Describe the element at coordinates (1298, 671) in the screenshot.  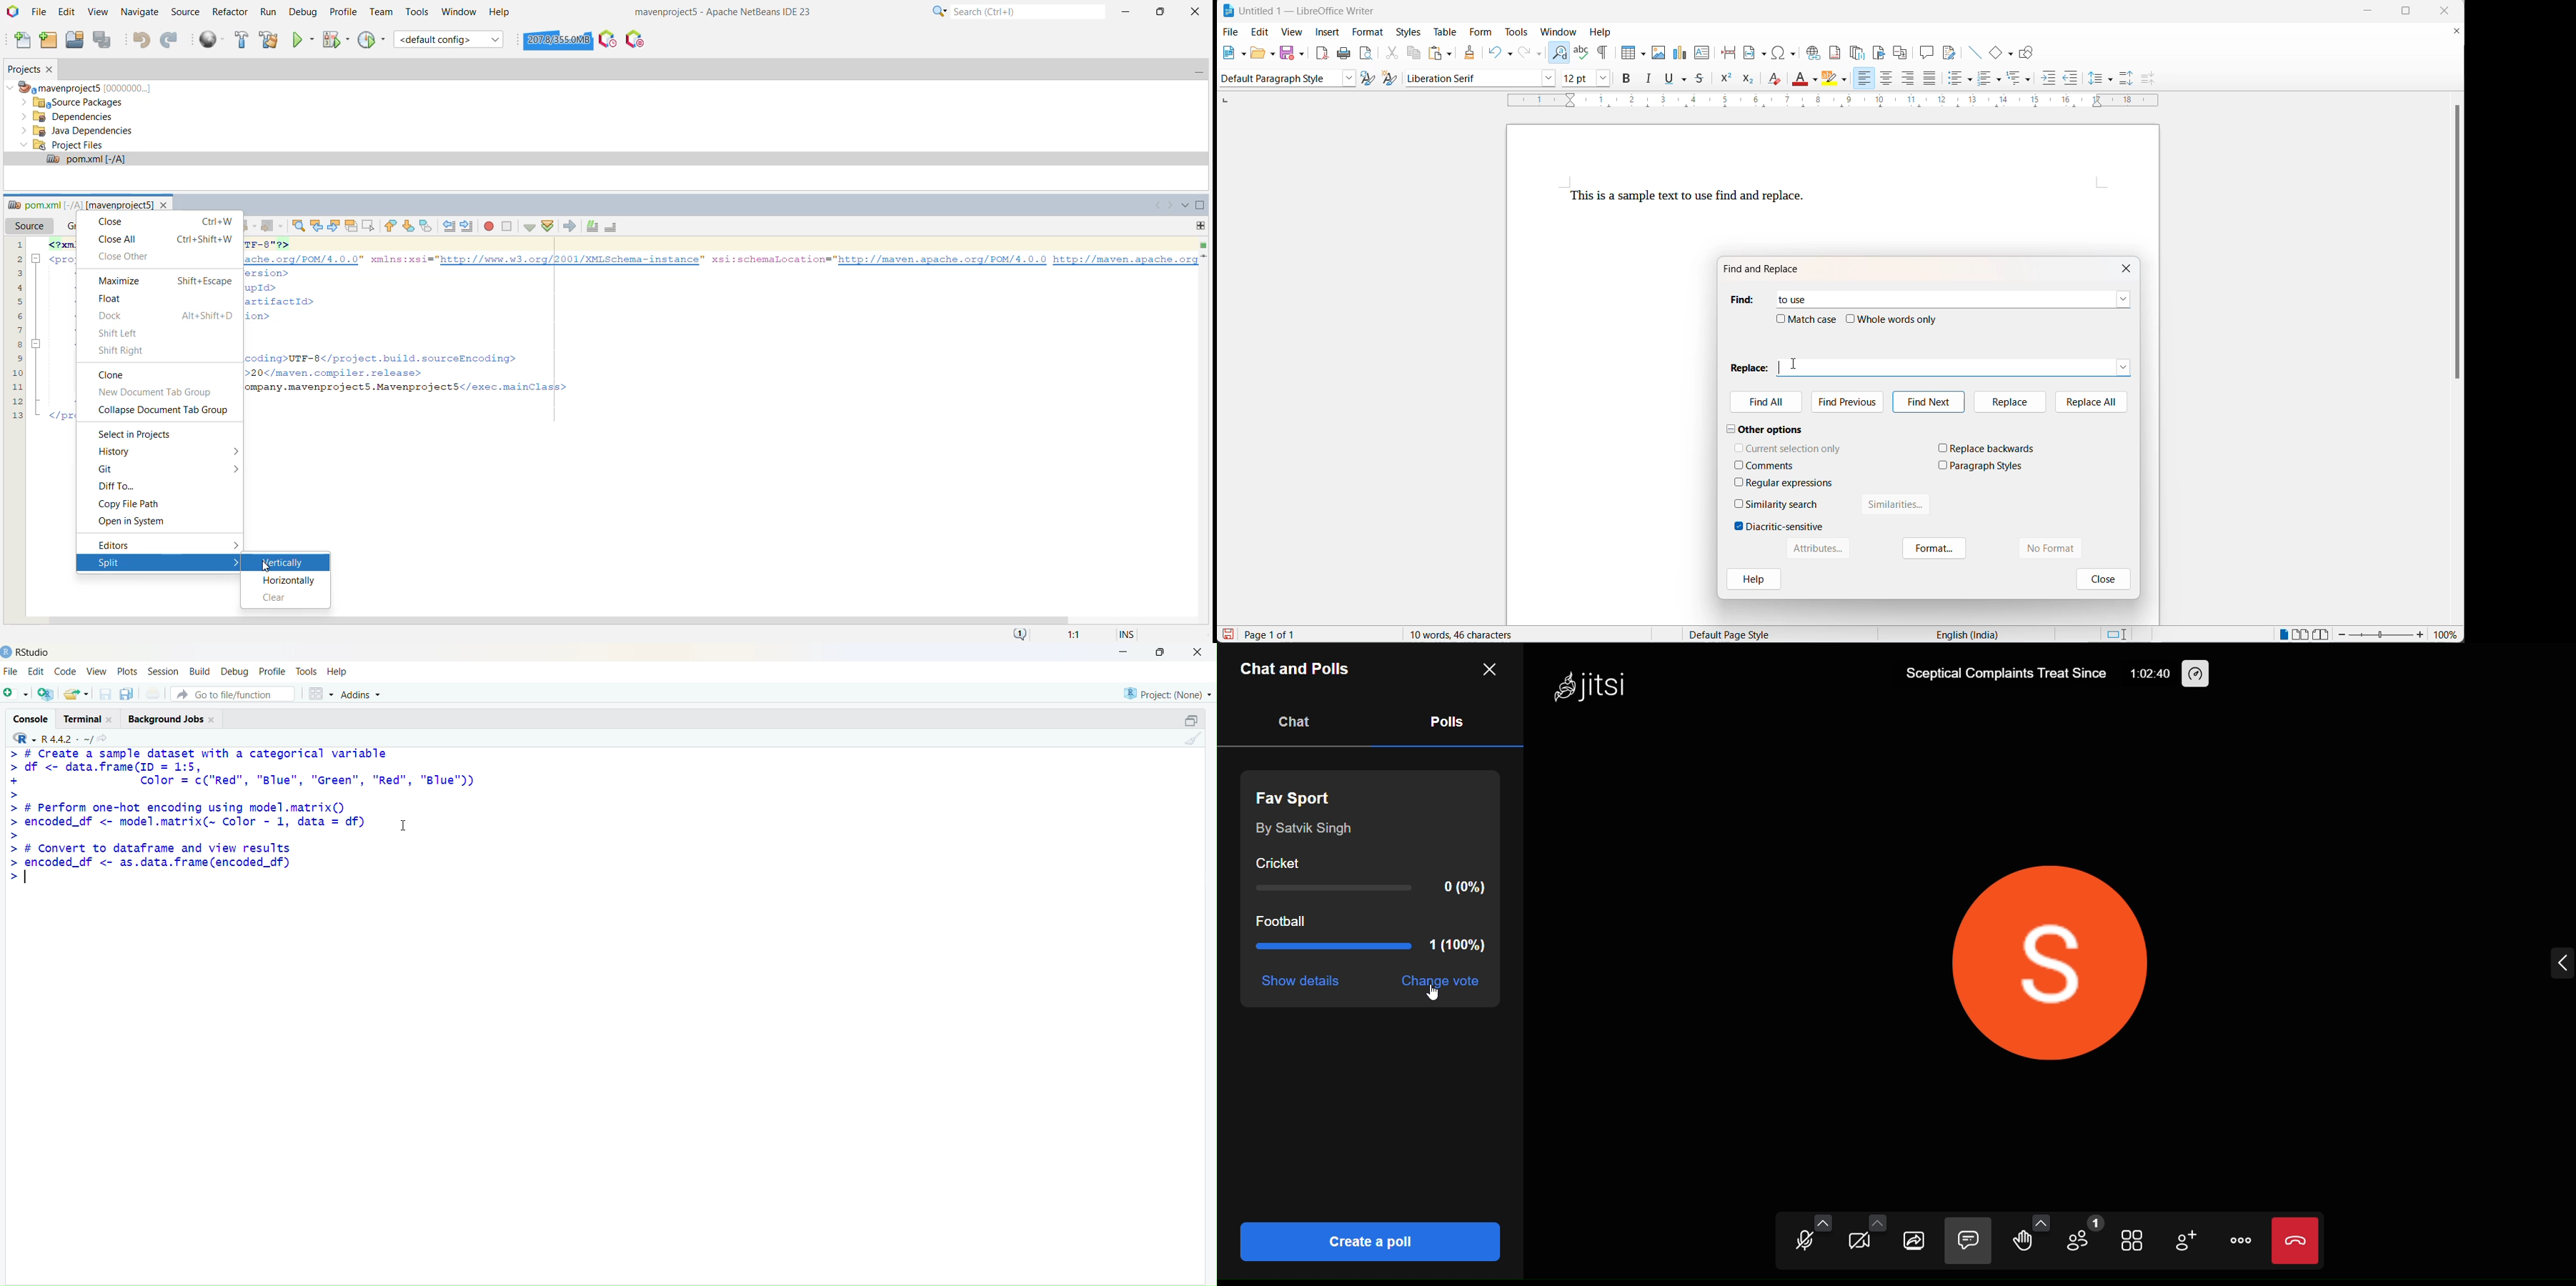
I see `chats and polls` at that location.